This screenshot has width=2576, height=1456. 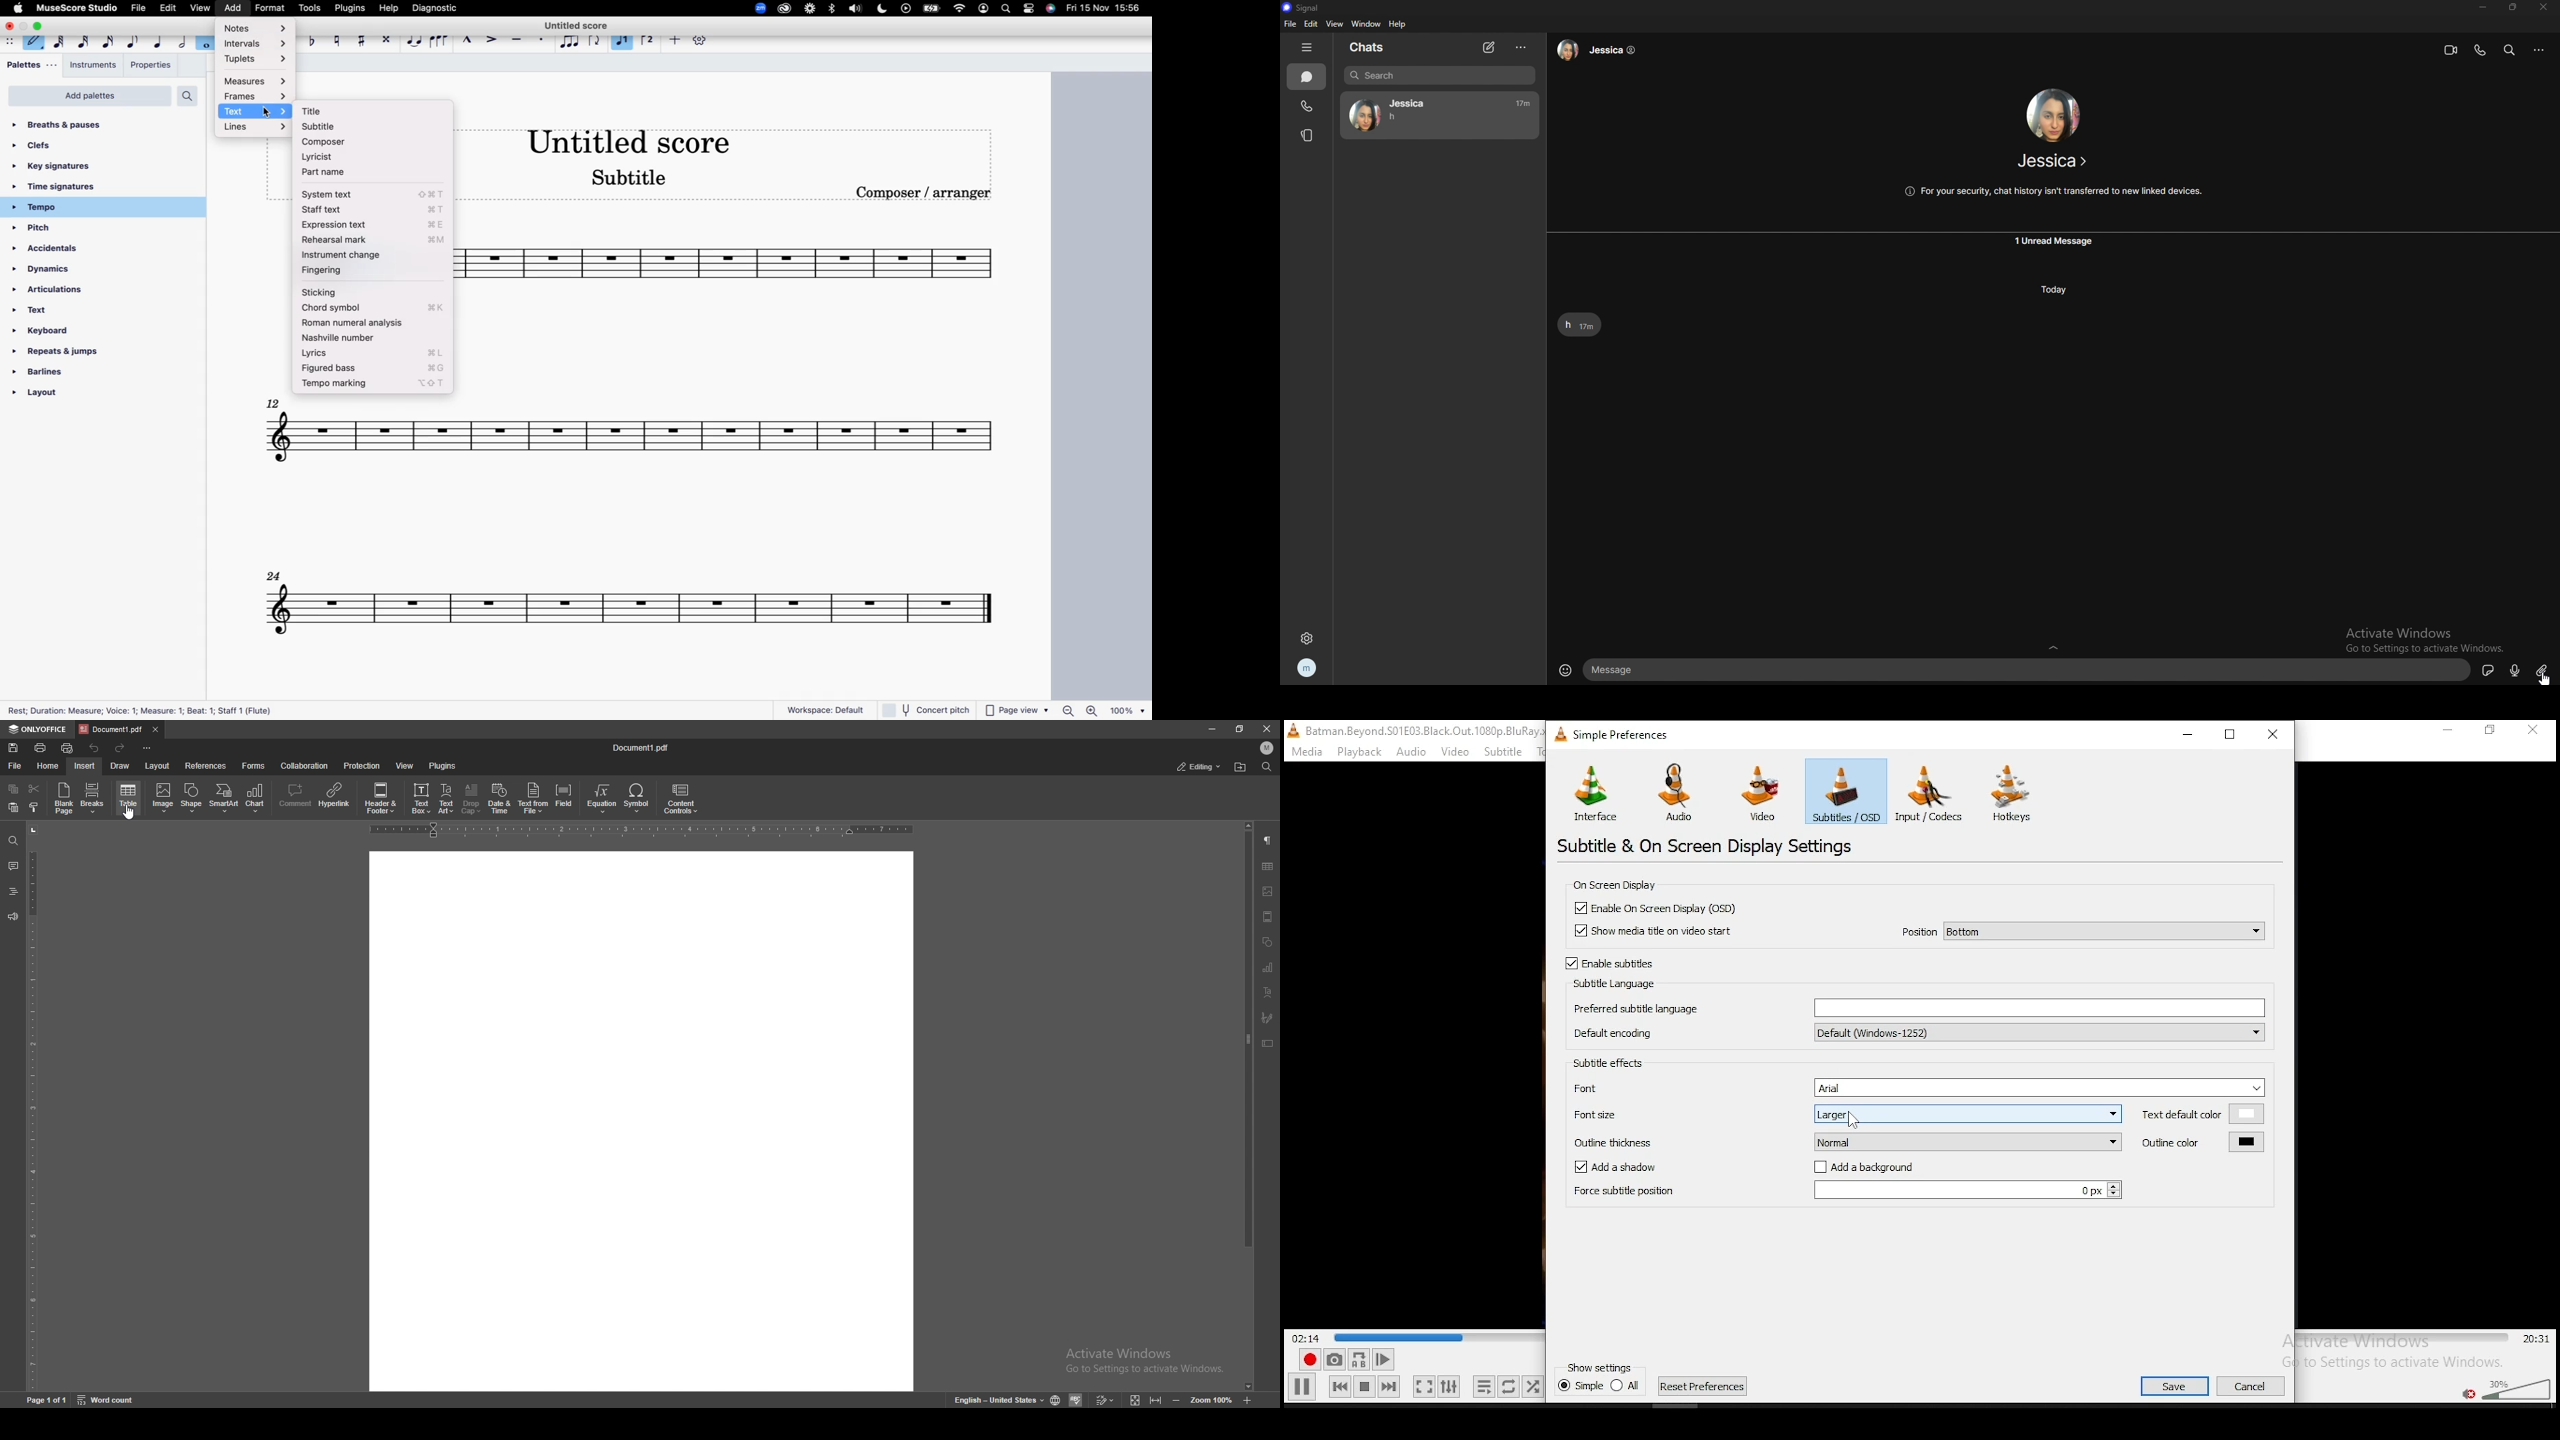 What do you see at coordinates (1357, 1359) in the screenshot?
I see `repeat continously between point A and point B. Click to set point A` at bounding box center [1357, 1359].